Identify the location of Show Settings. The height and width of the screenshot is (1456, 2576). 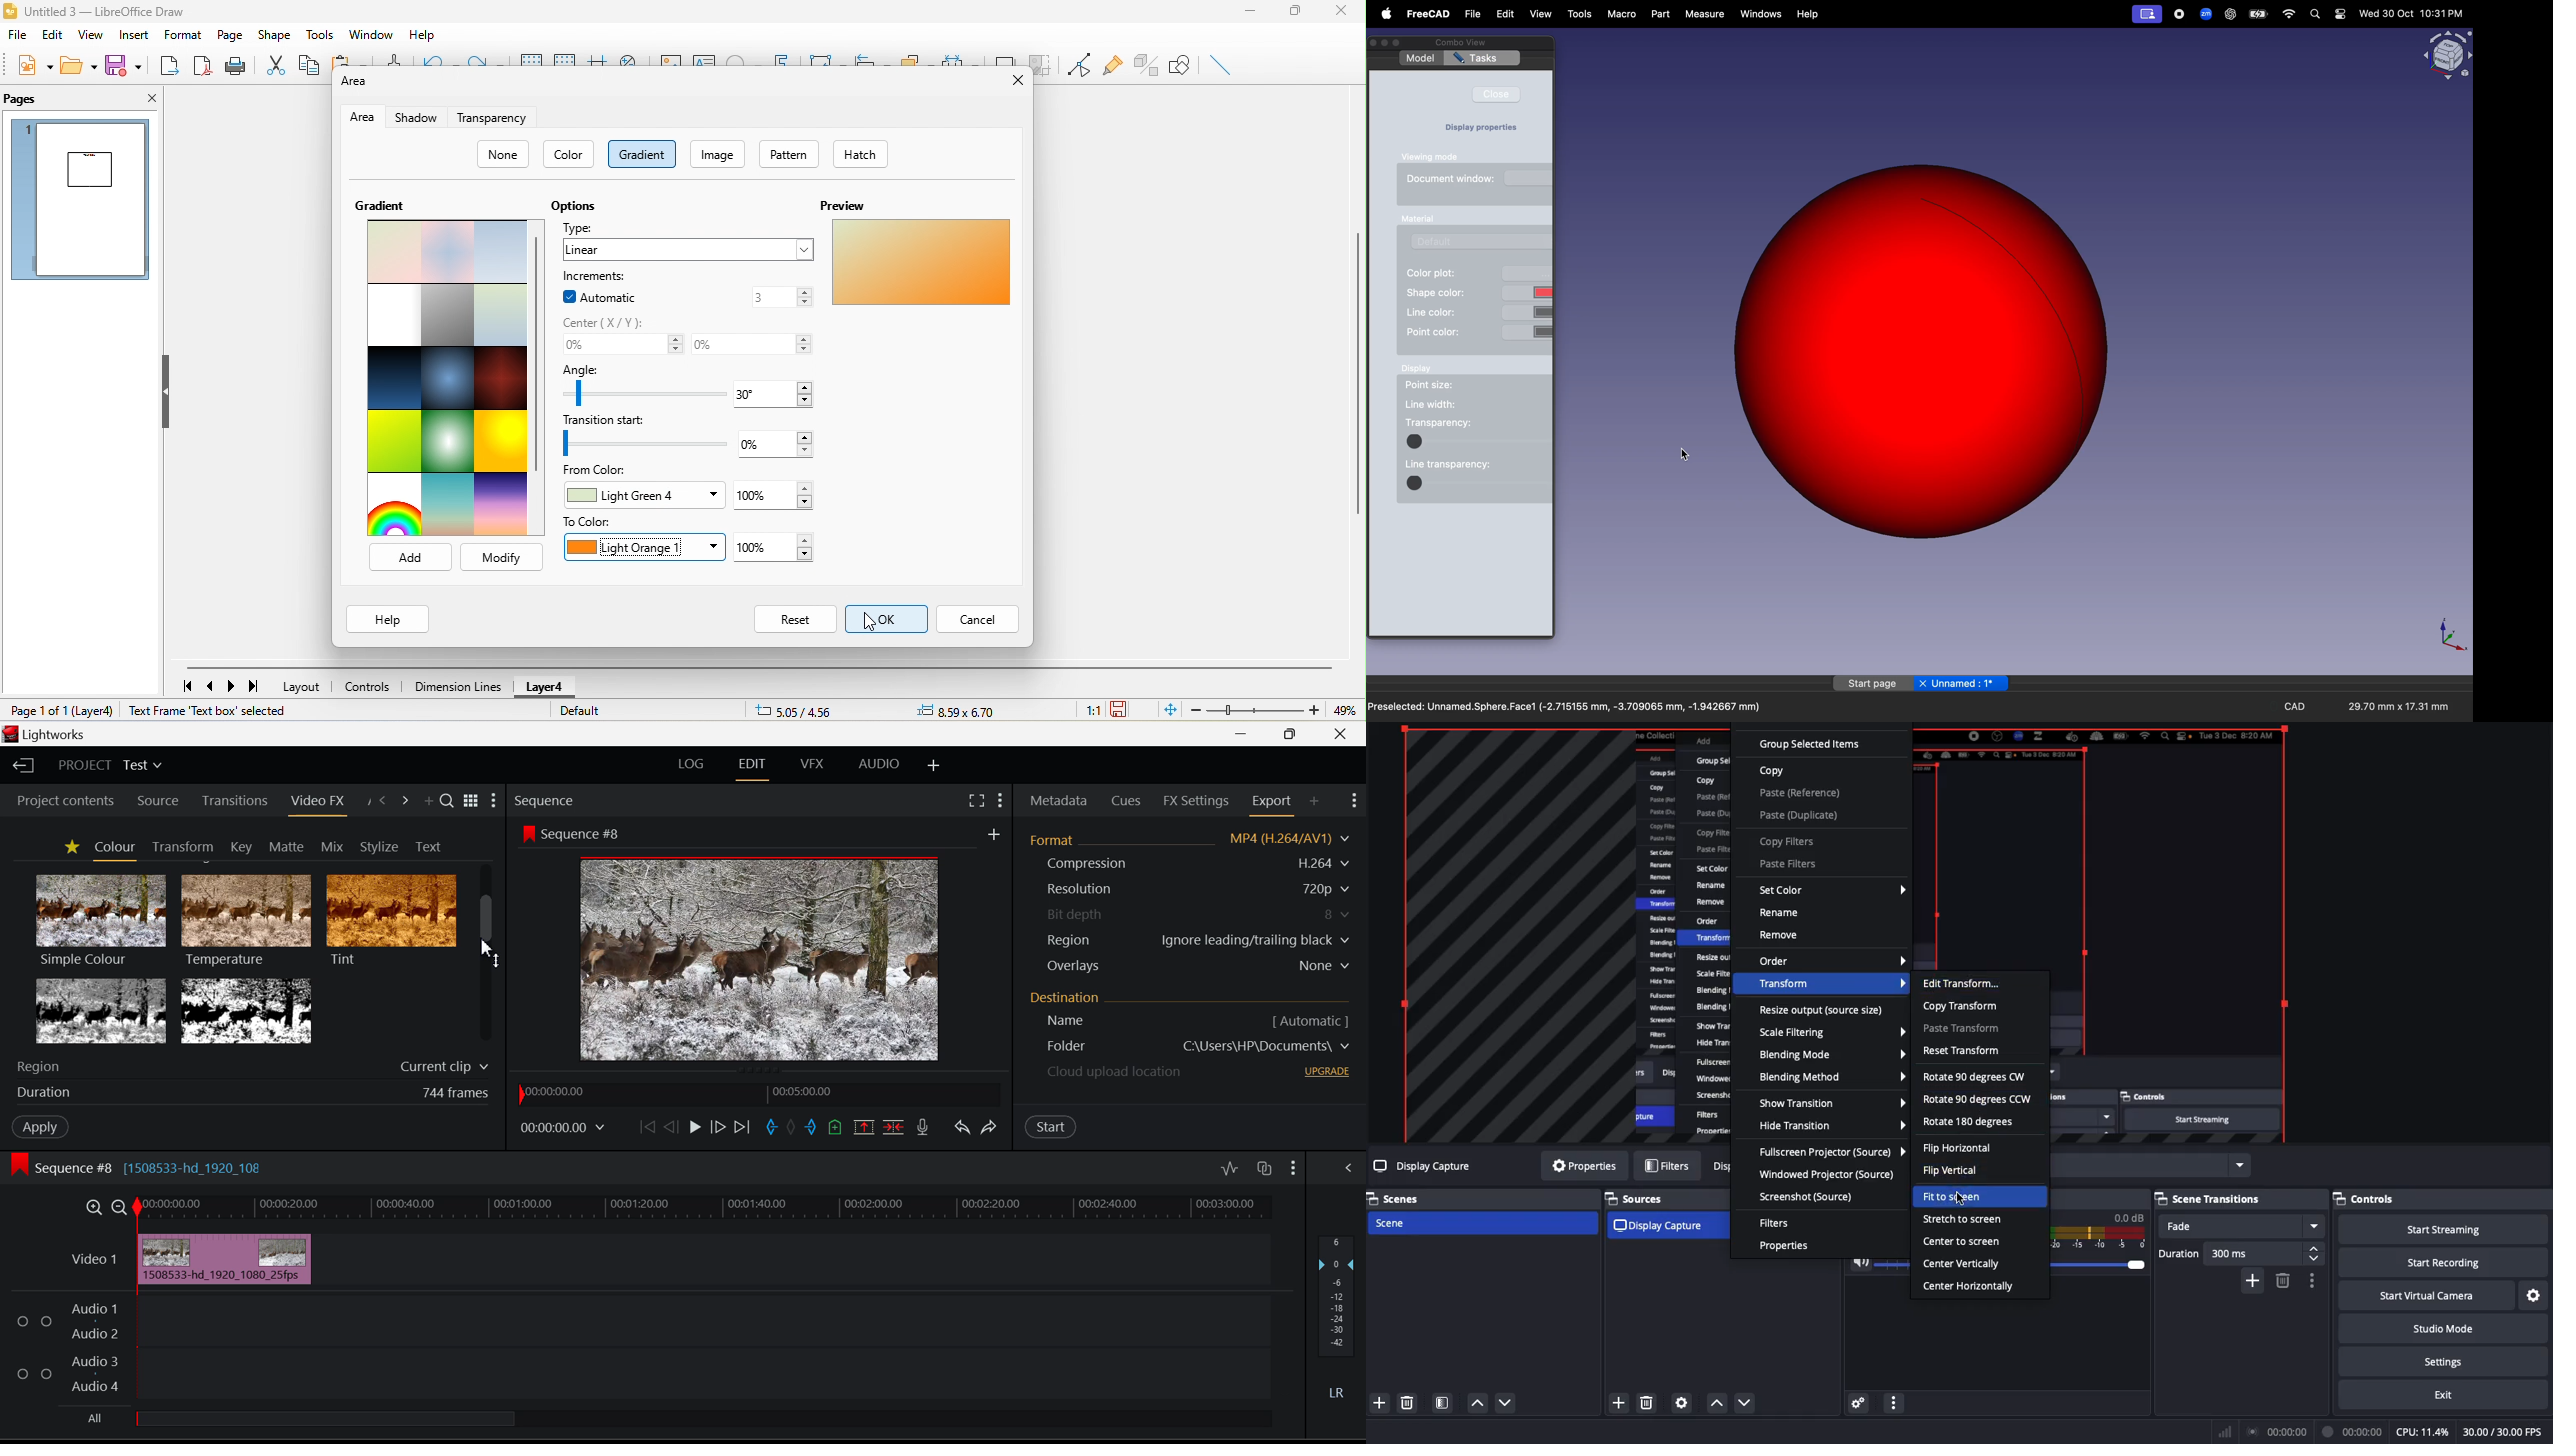
(999, 802).